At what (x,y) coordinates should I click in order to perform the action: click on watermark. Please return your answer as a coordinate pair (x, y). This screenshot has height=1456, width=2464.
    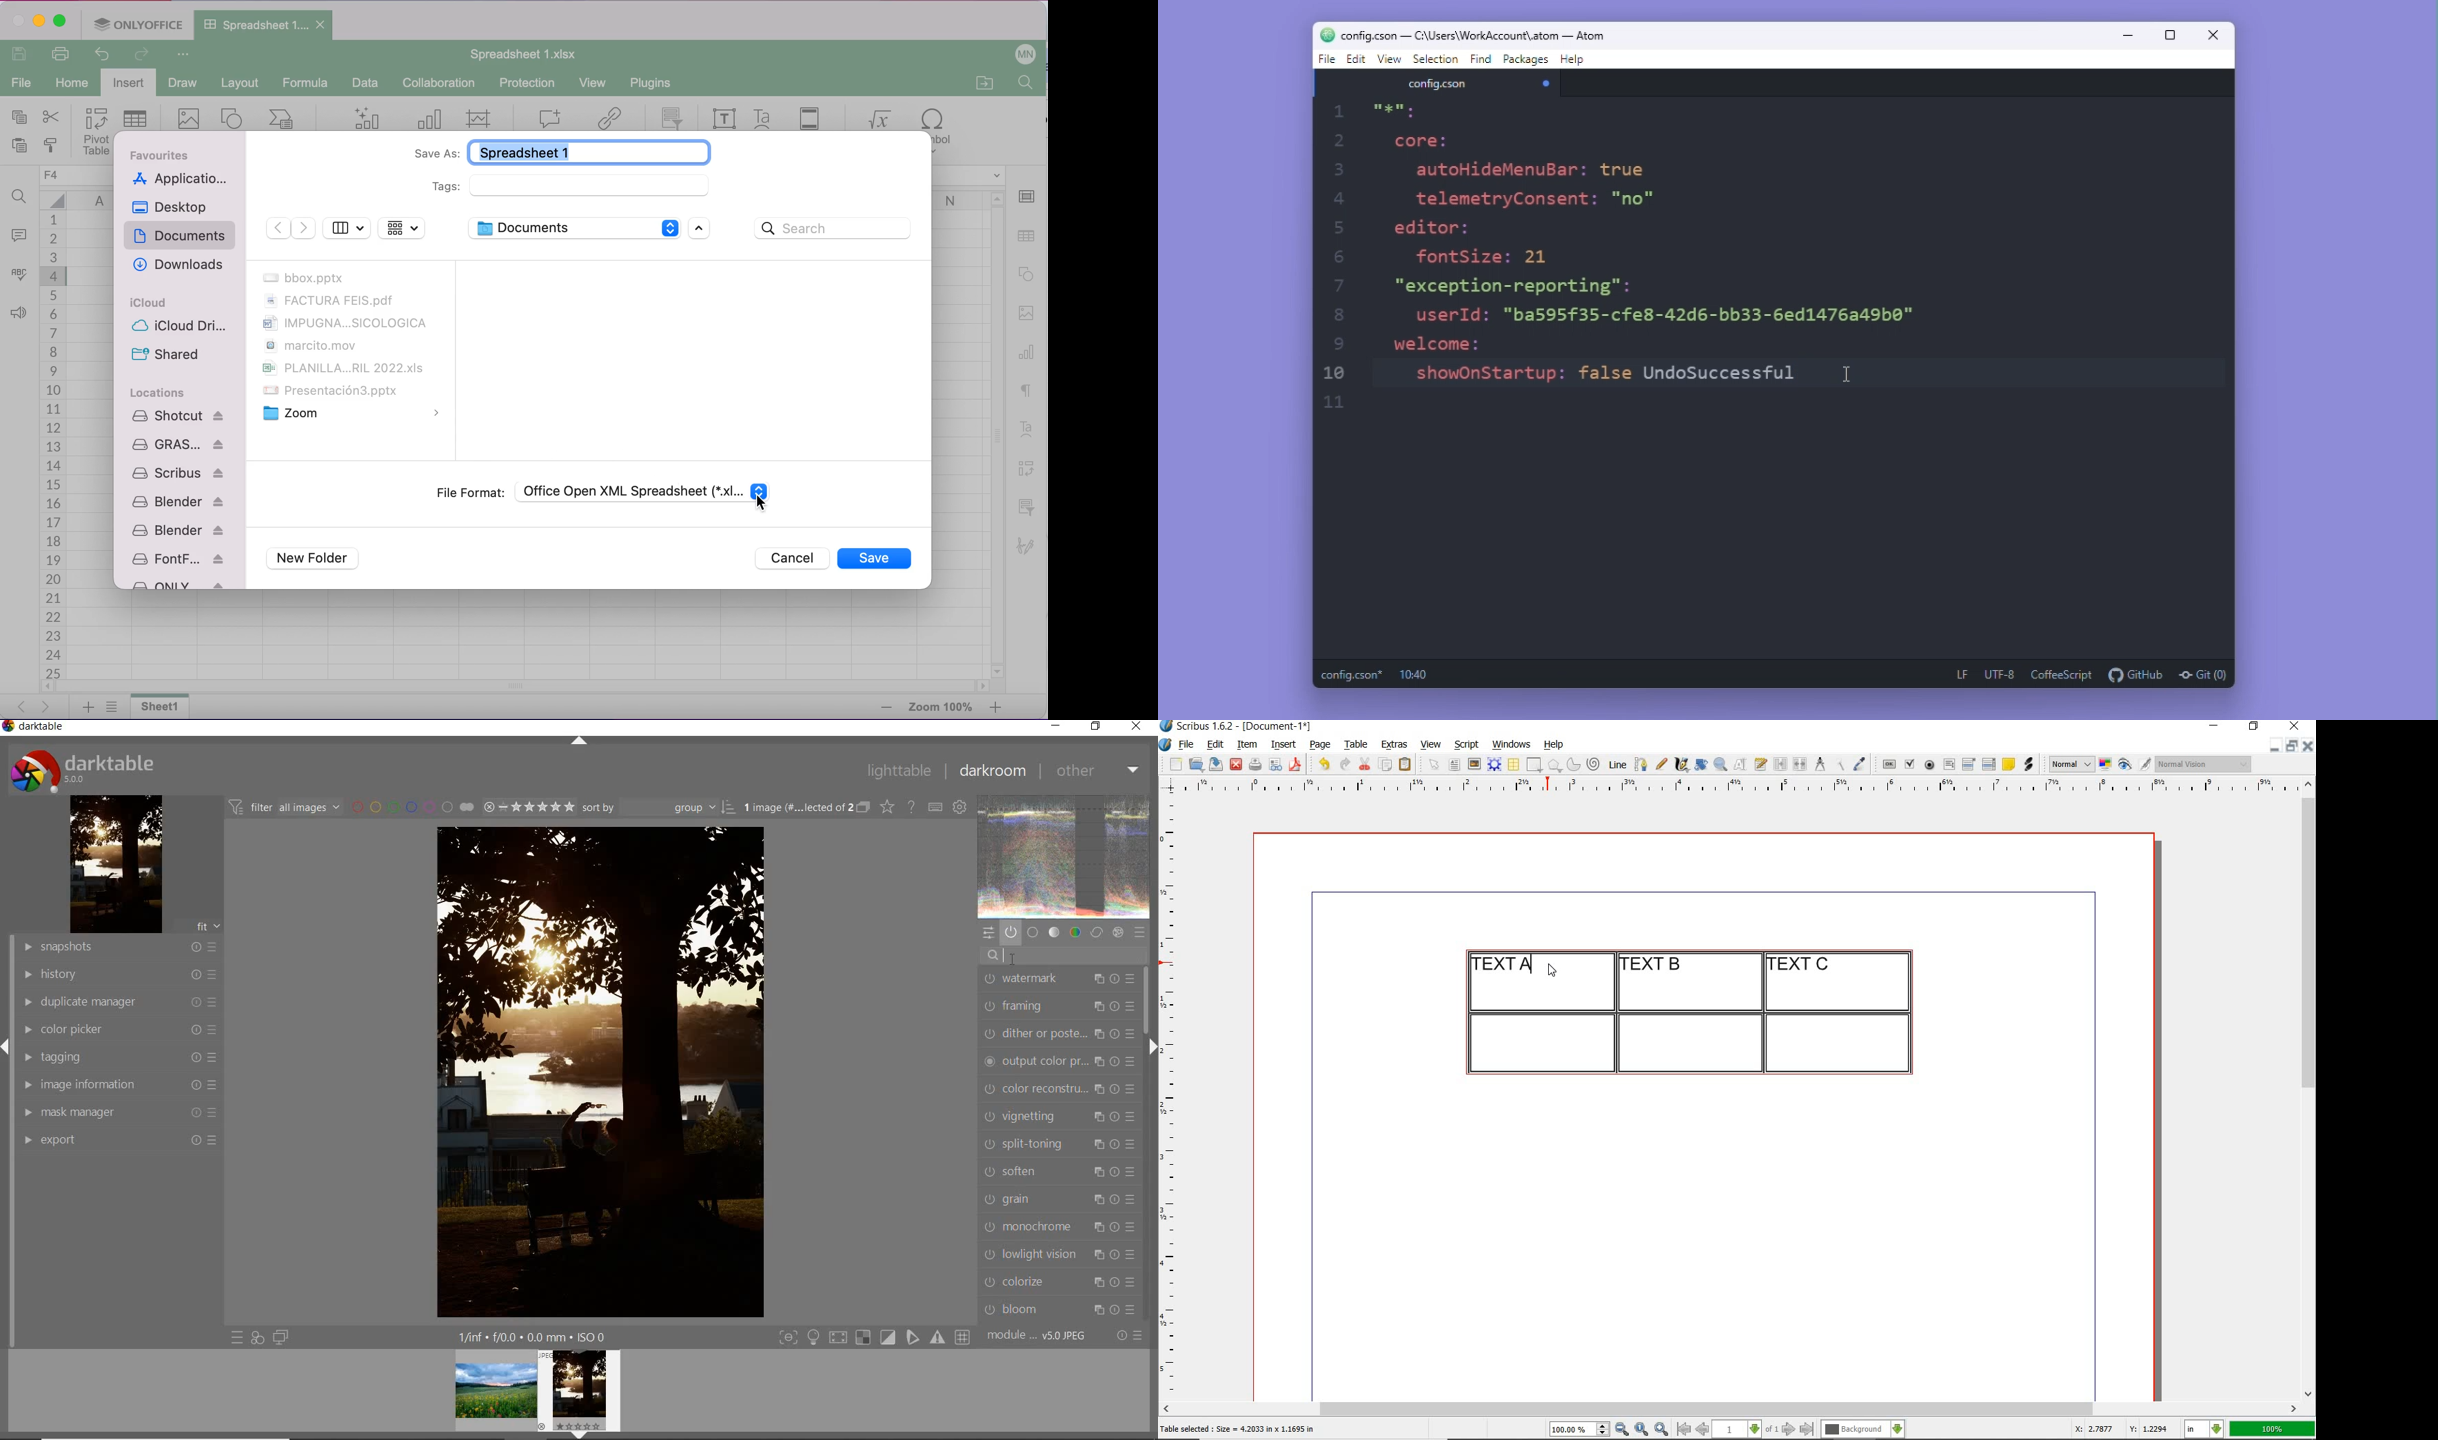
    Looking at the image, I should click on (1058, 979).